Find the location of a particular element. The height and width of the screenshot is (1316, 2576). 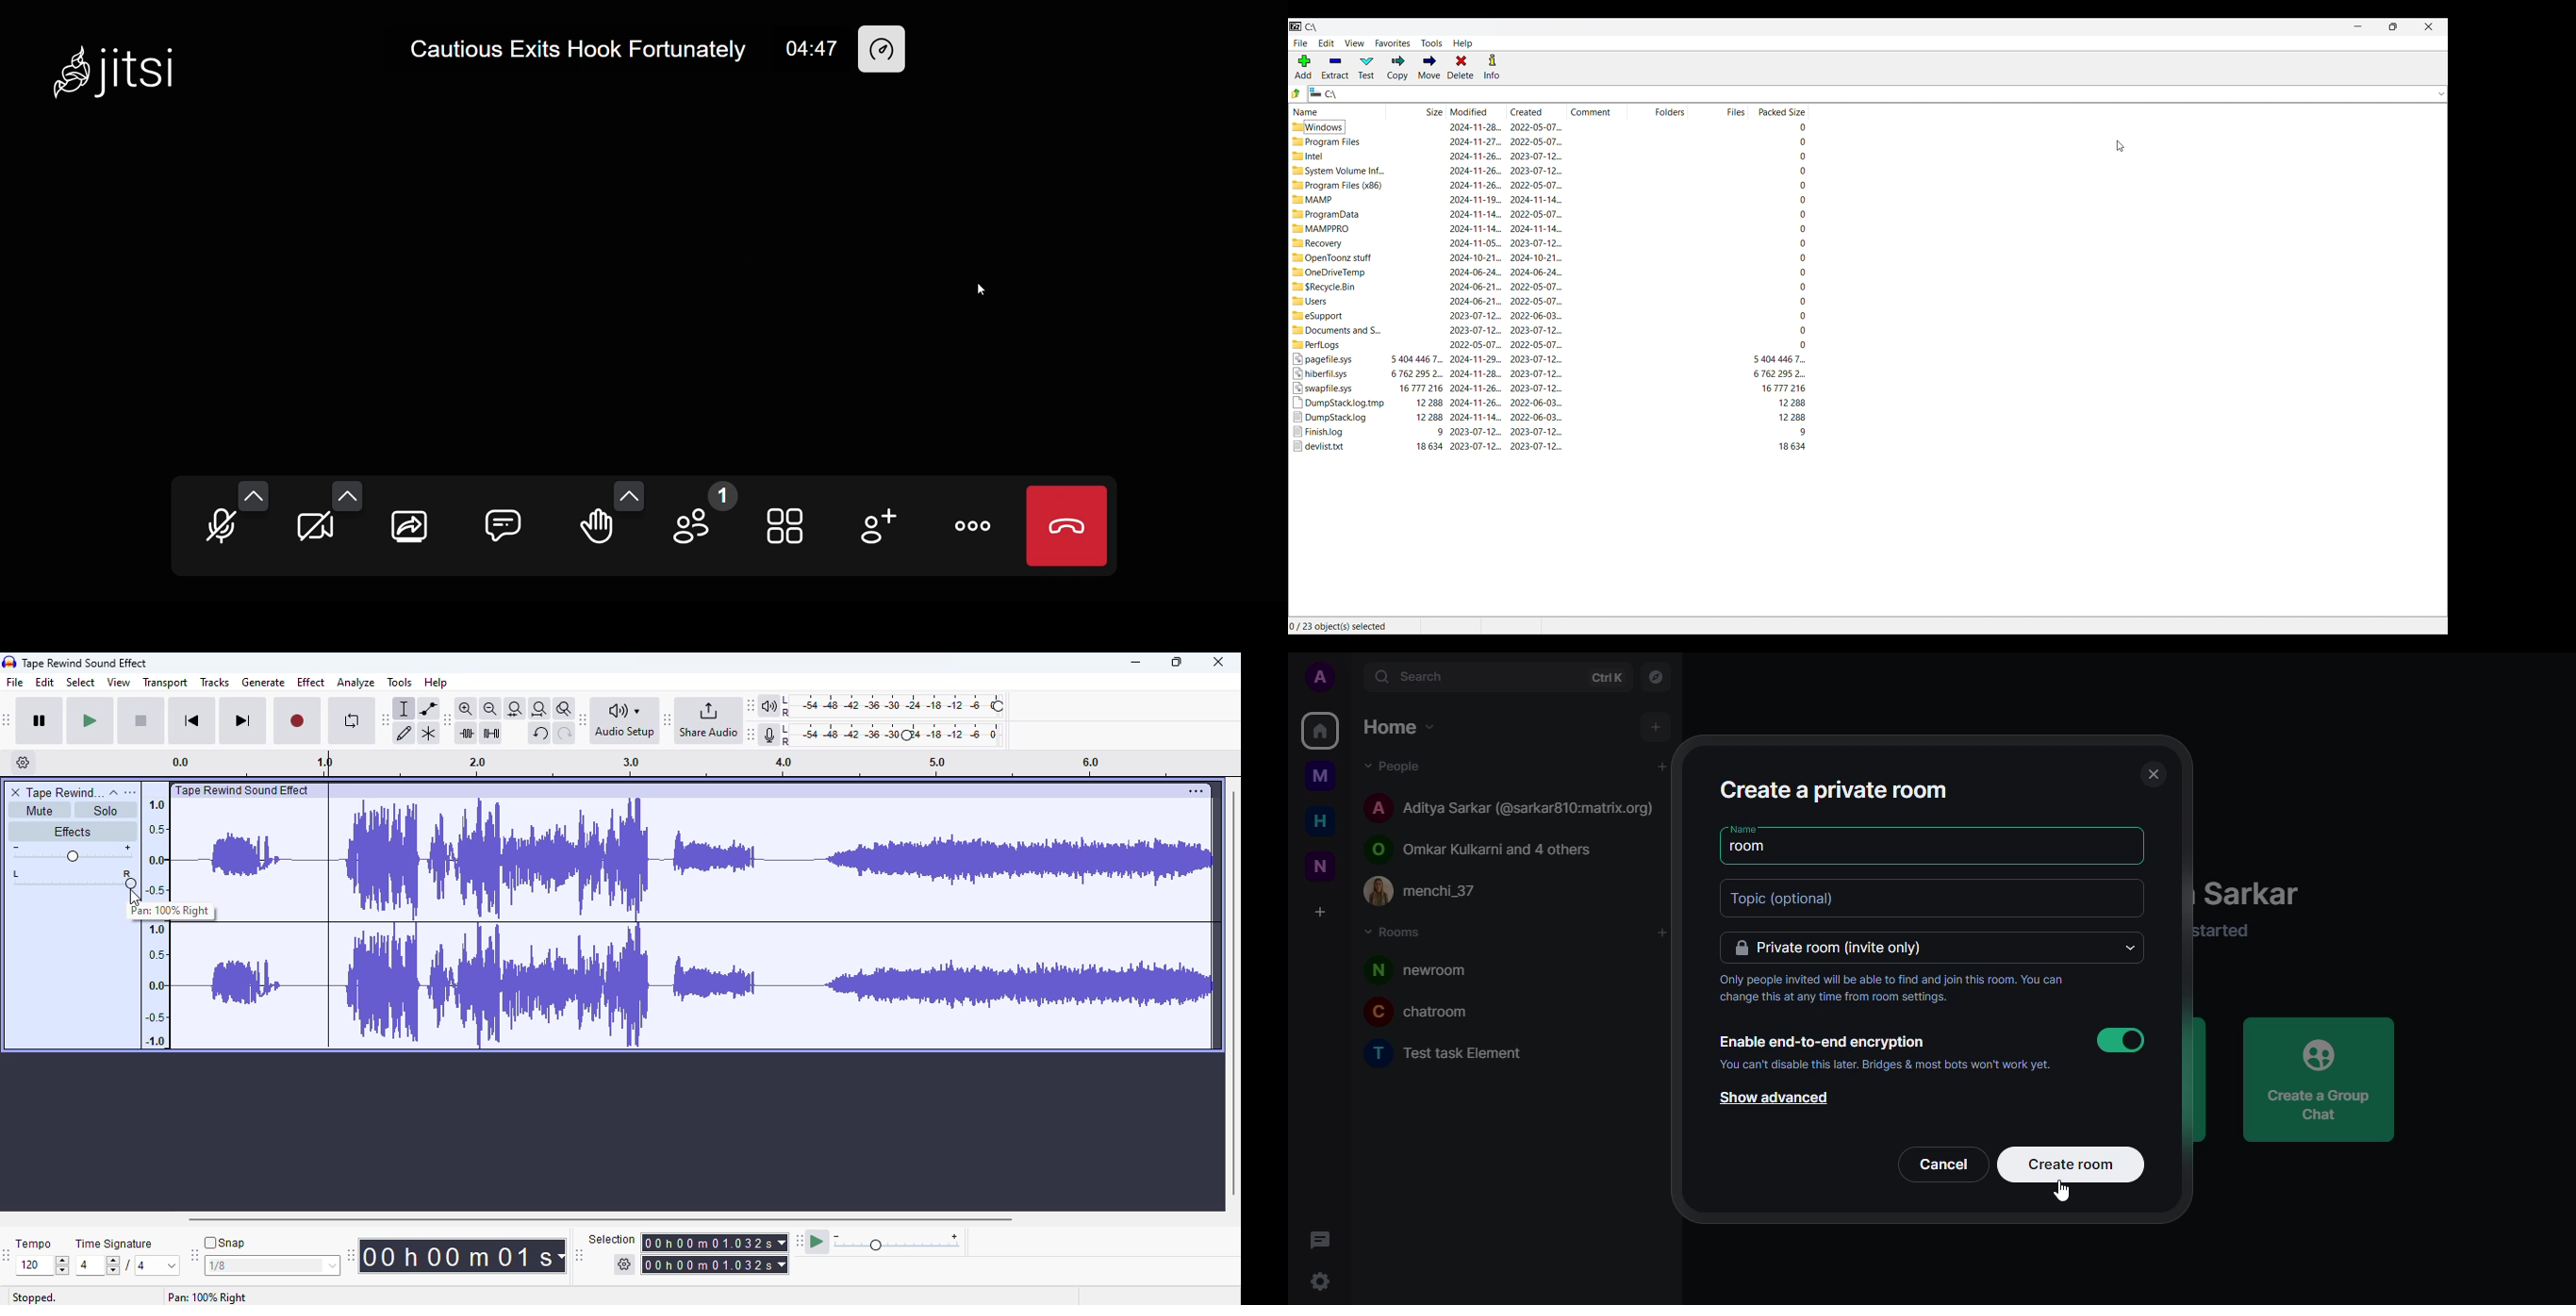

create private room is located at coordinates (1846, 788).